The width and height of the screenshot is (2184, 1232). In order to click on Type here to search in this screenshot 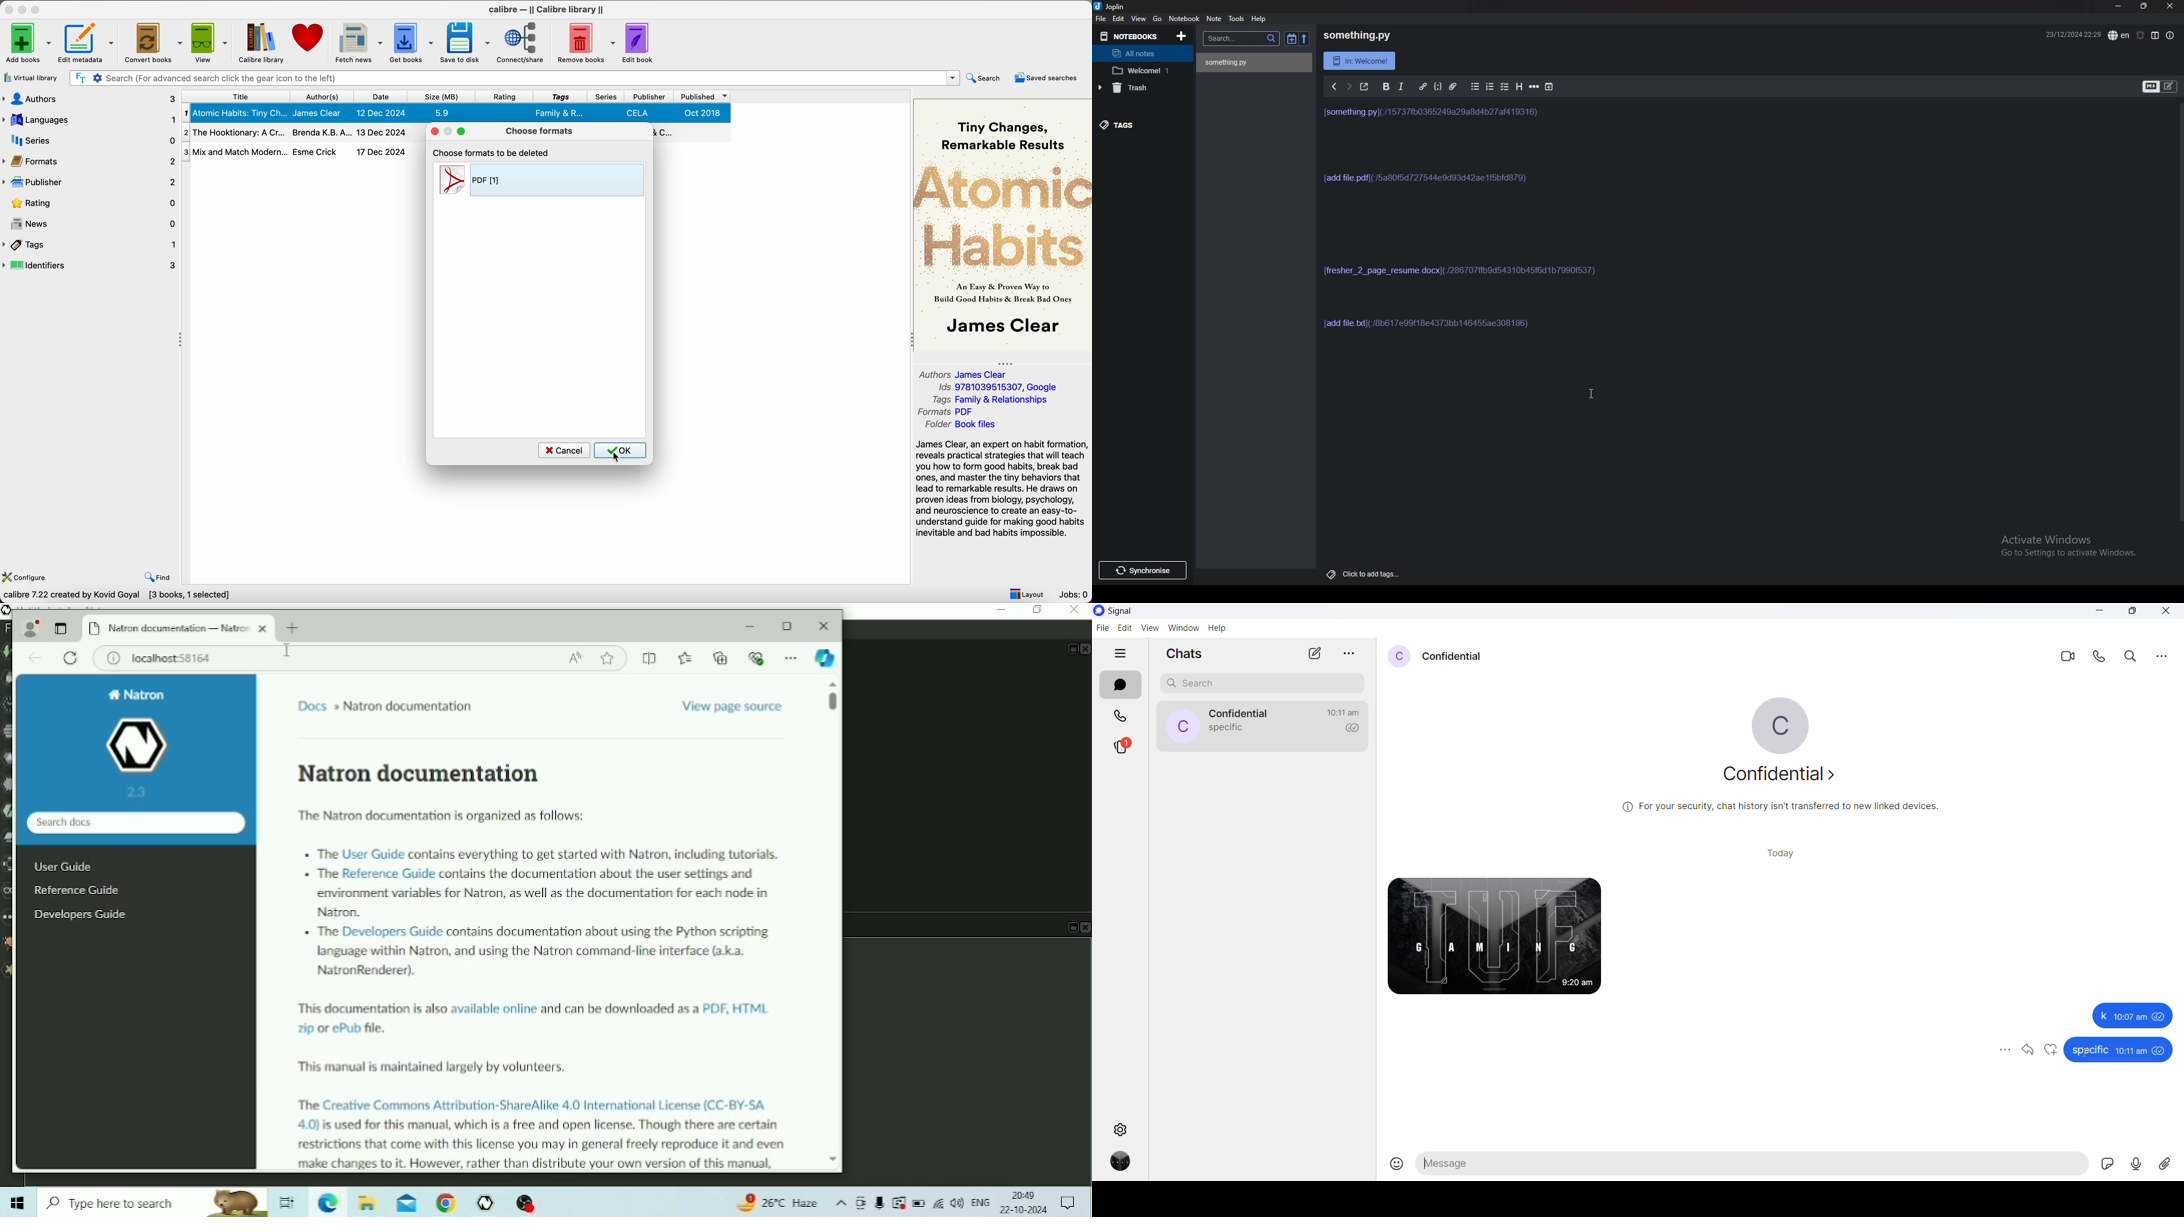, I will do `click(153, 1201)`.